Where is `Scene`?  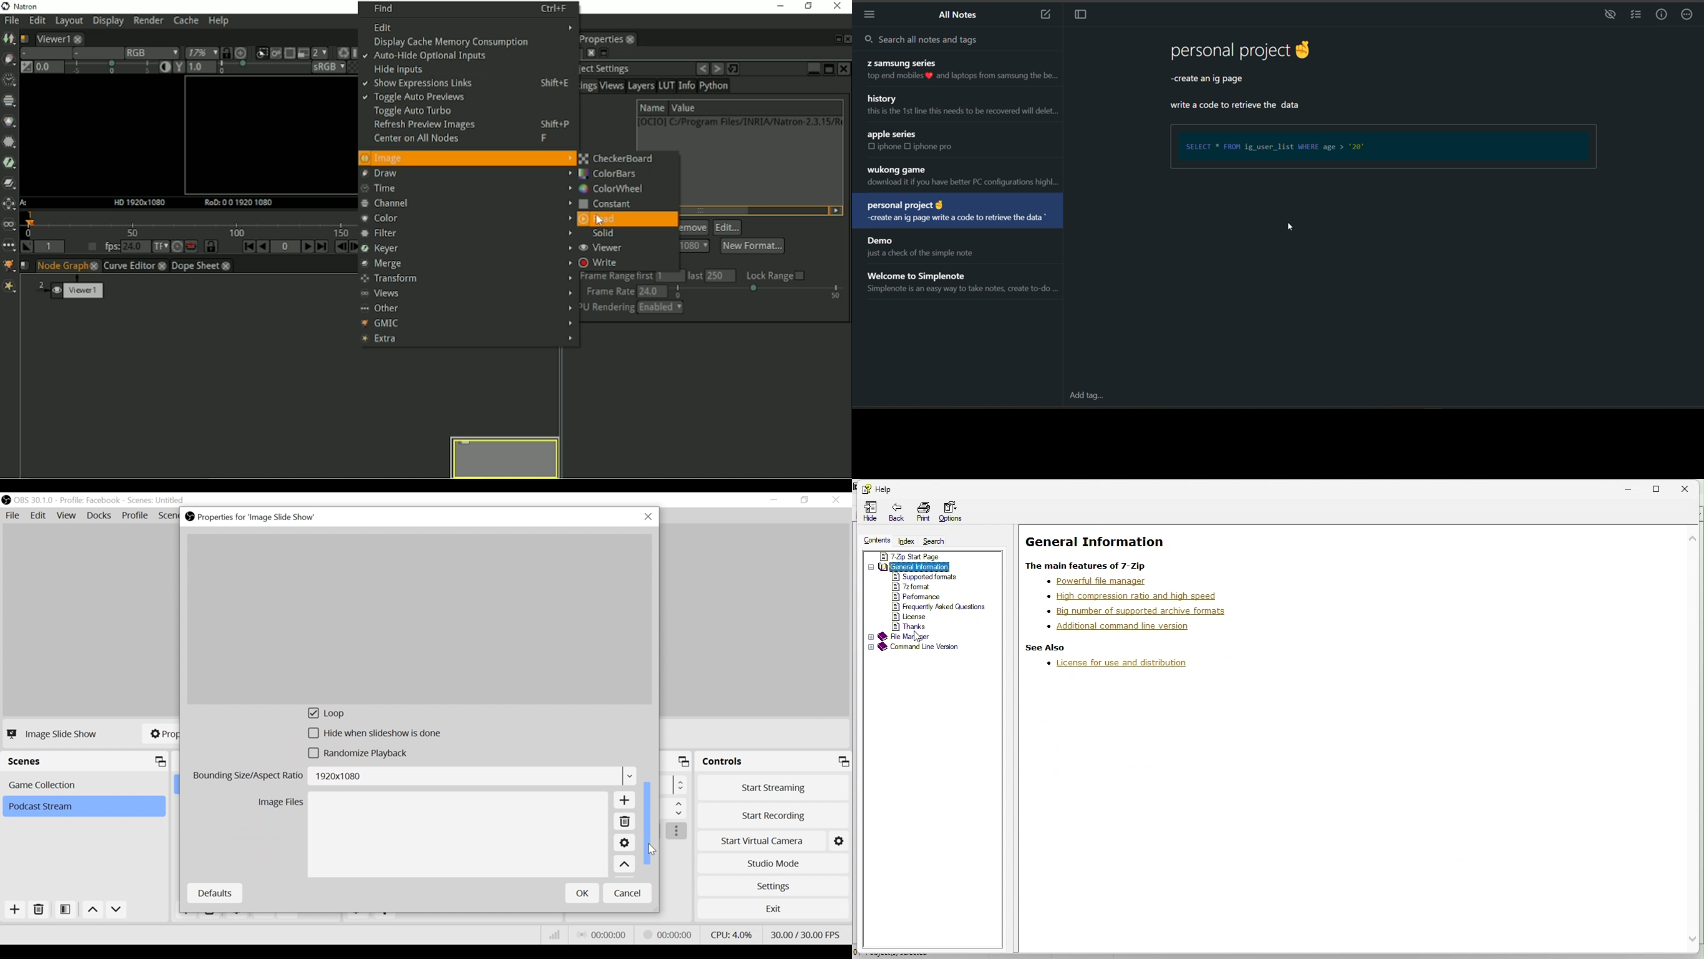 Scene is located at coordinates (157, 501).